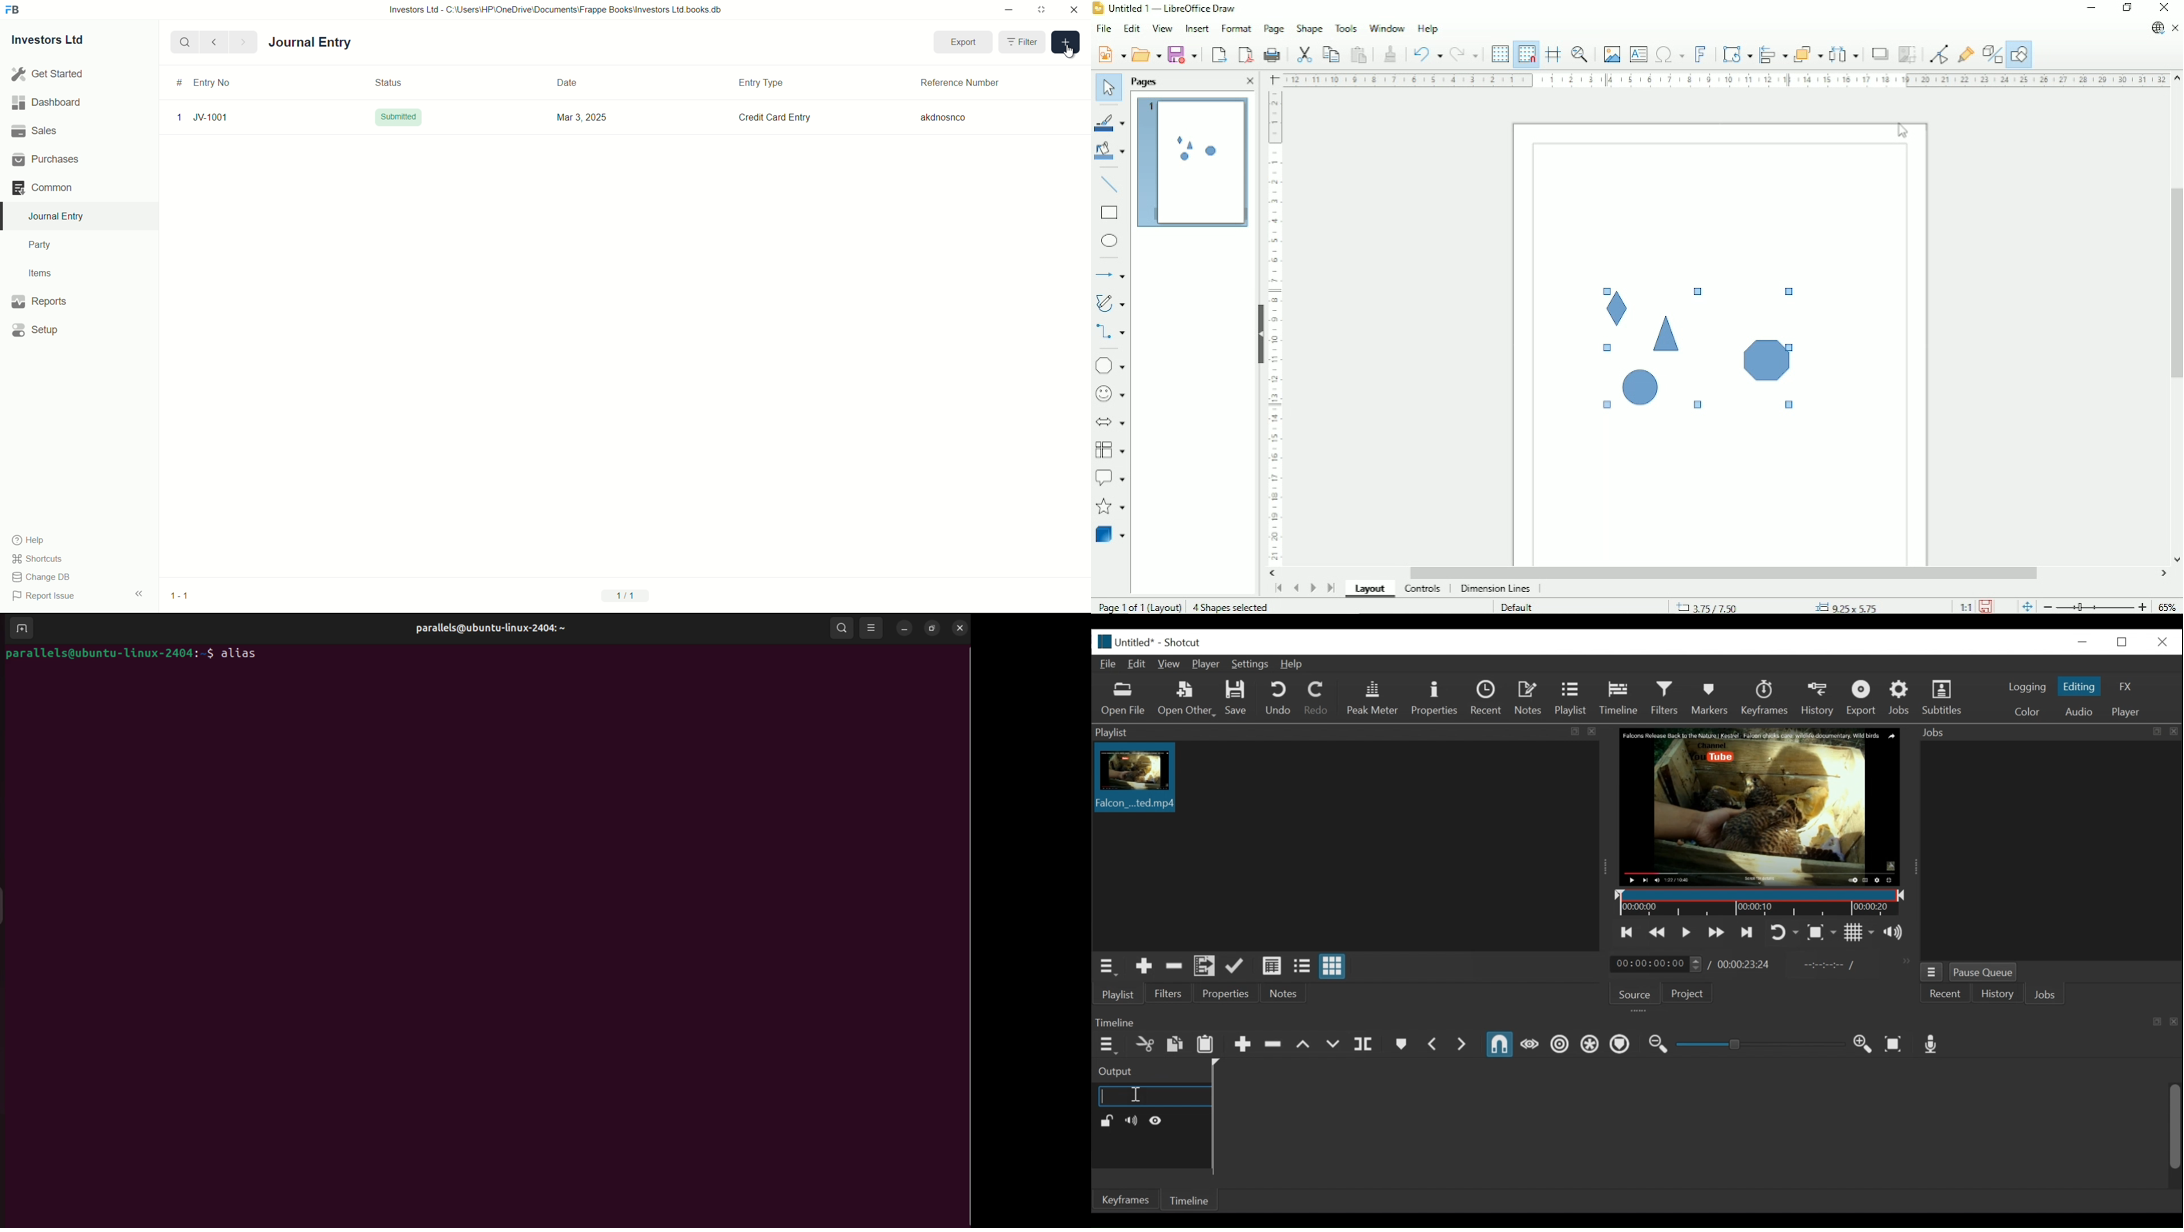 This screenshot has height=1232, width=2184. Describe the element at coordinates (1271, 968) in the screenshot. I see `View as detail` at that location.